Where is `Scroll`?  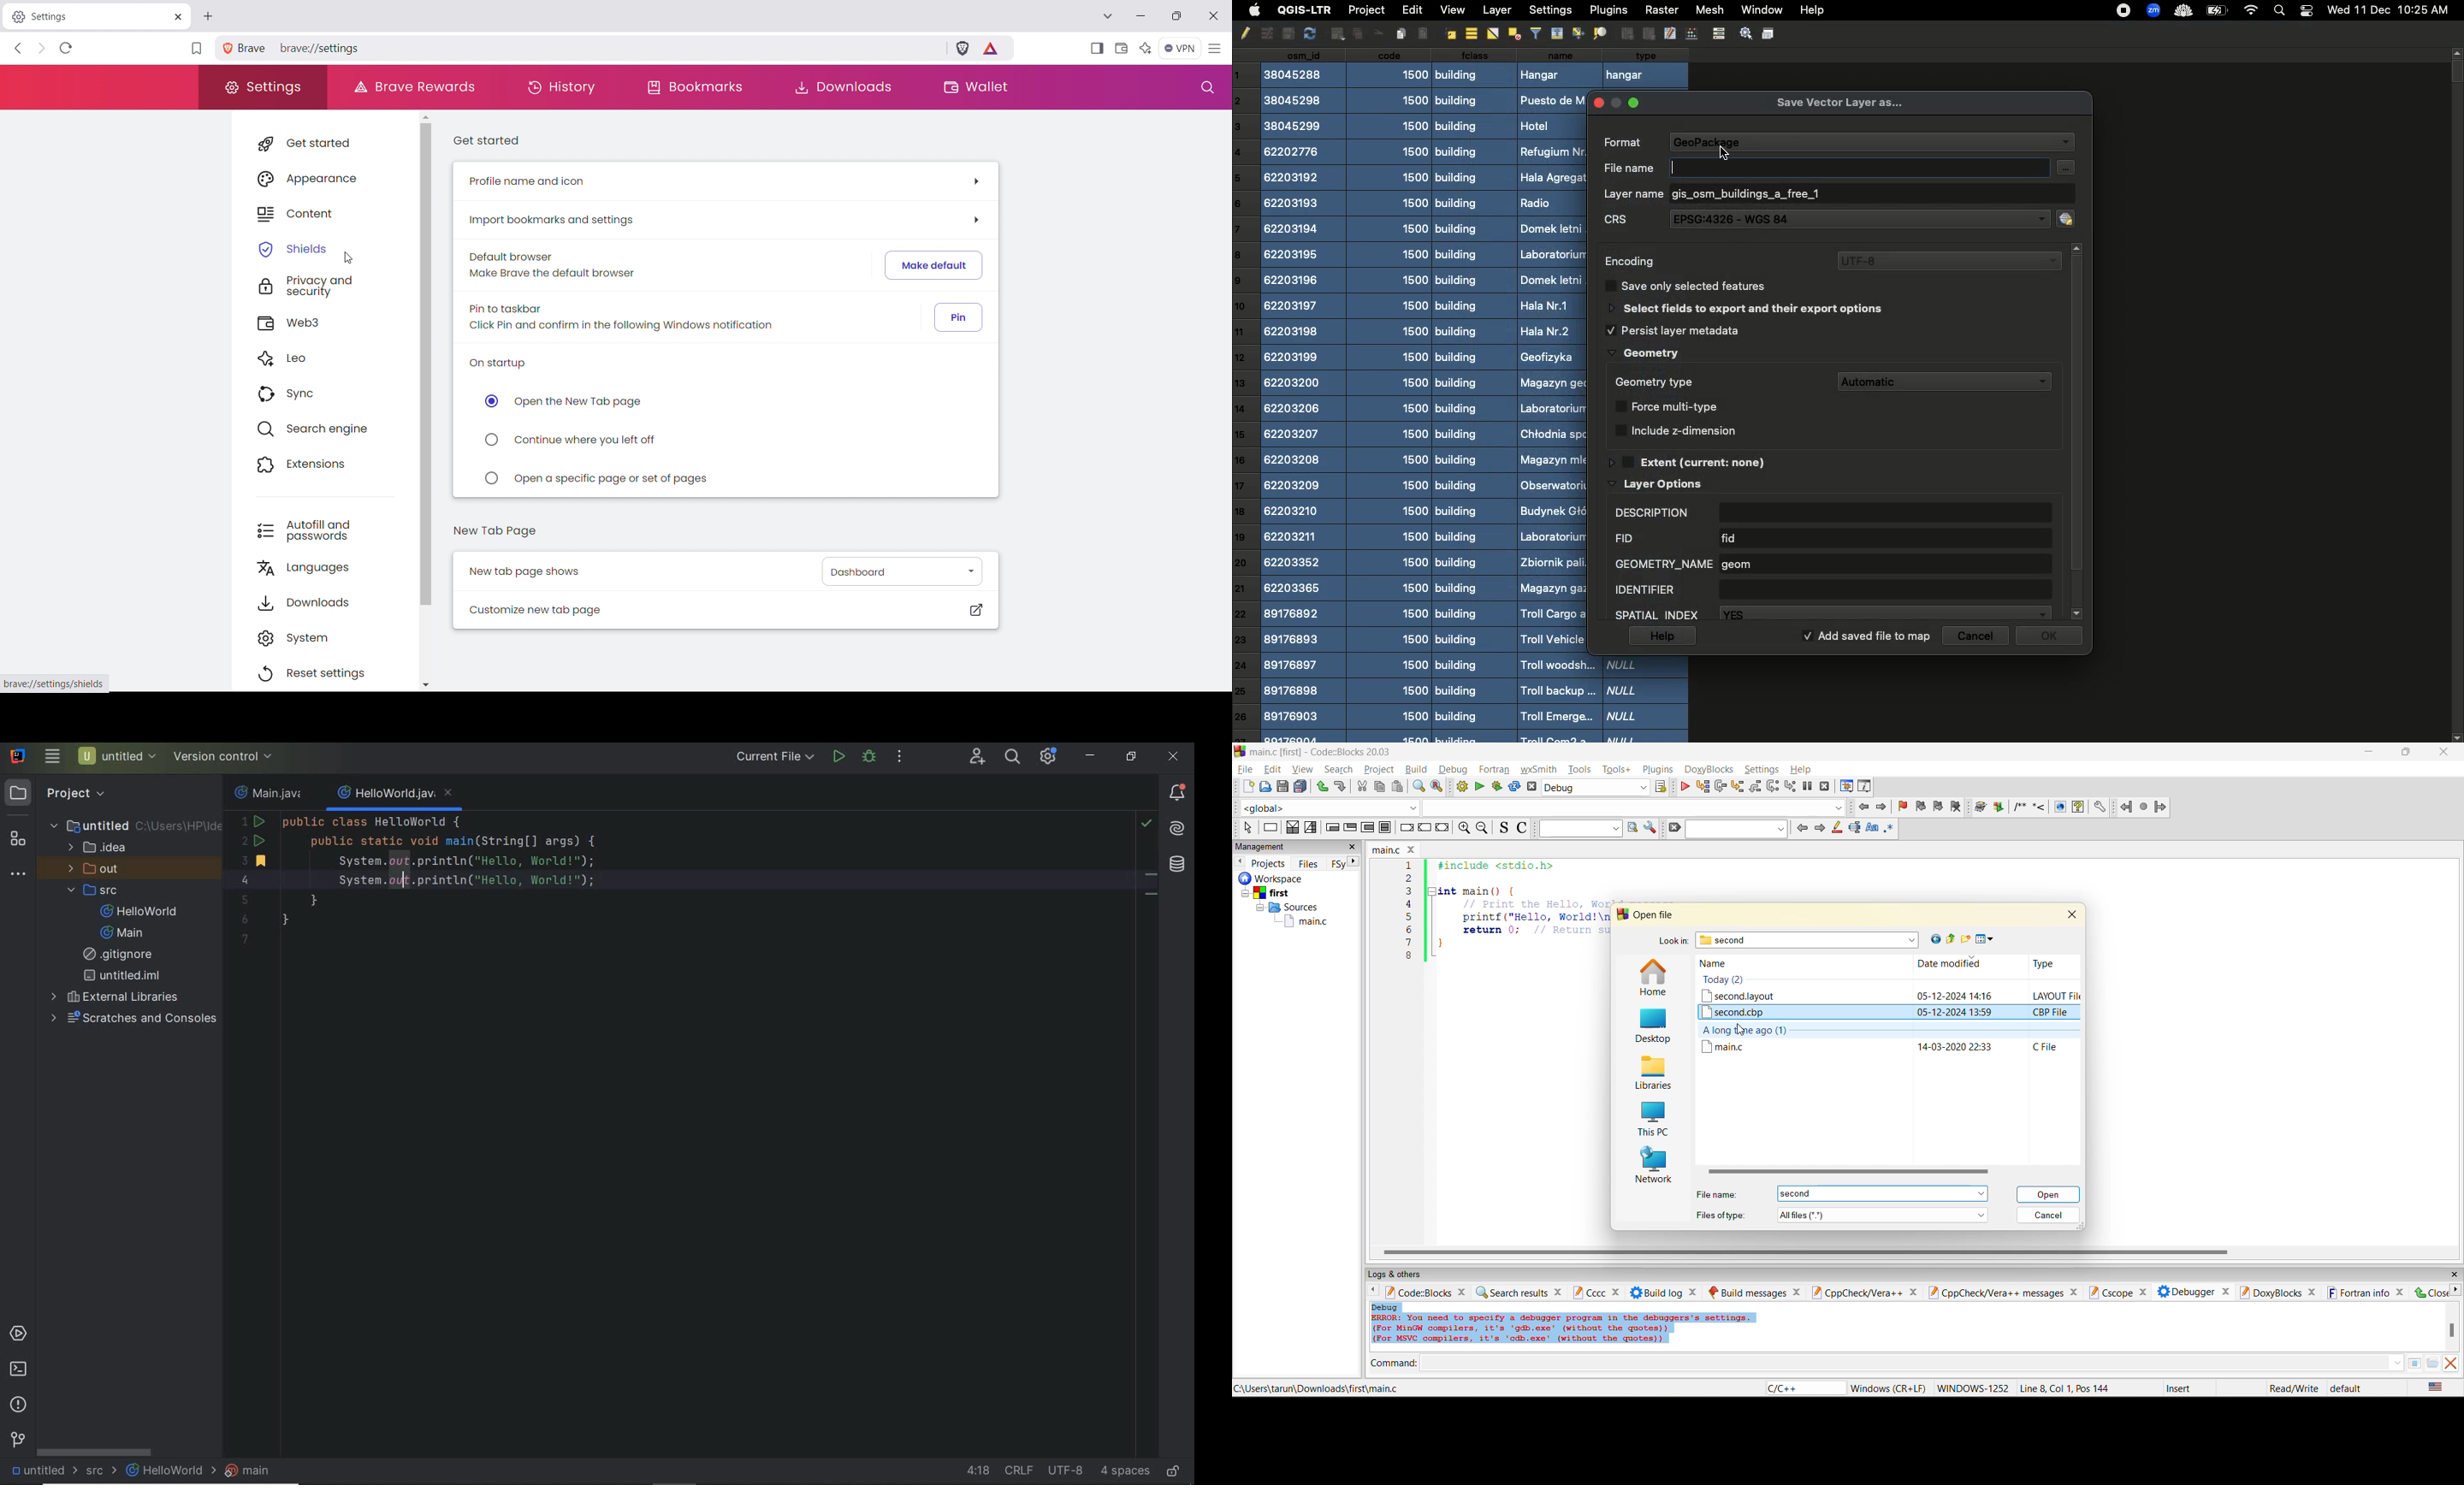 Scroll is located at coordinates (2456, 394).